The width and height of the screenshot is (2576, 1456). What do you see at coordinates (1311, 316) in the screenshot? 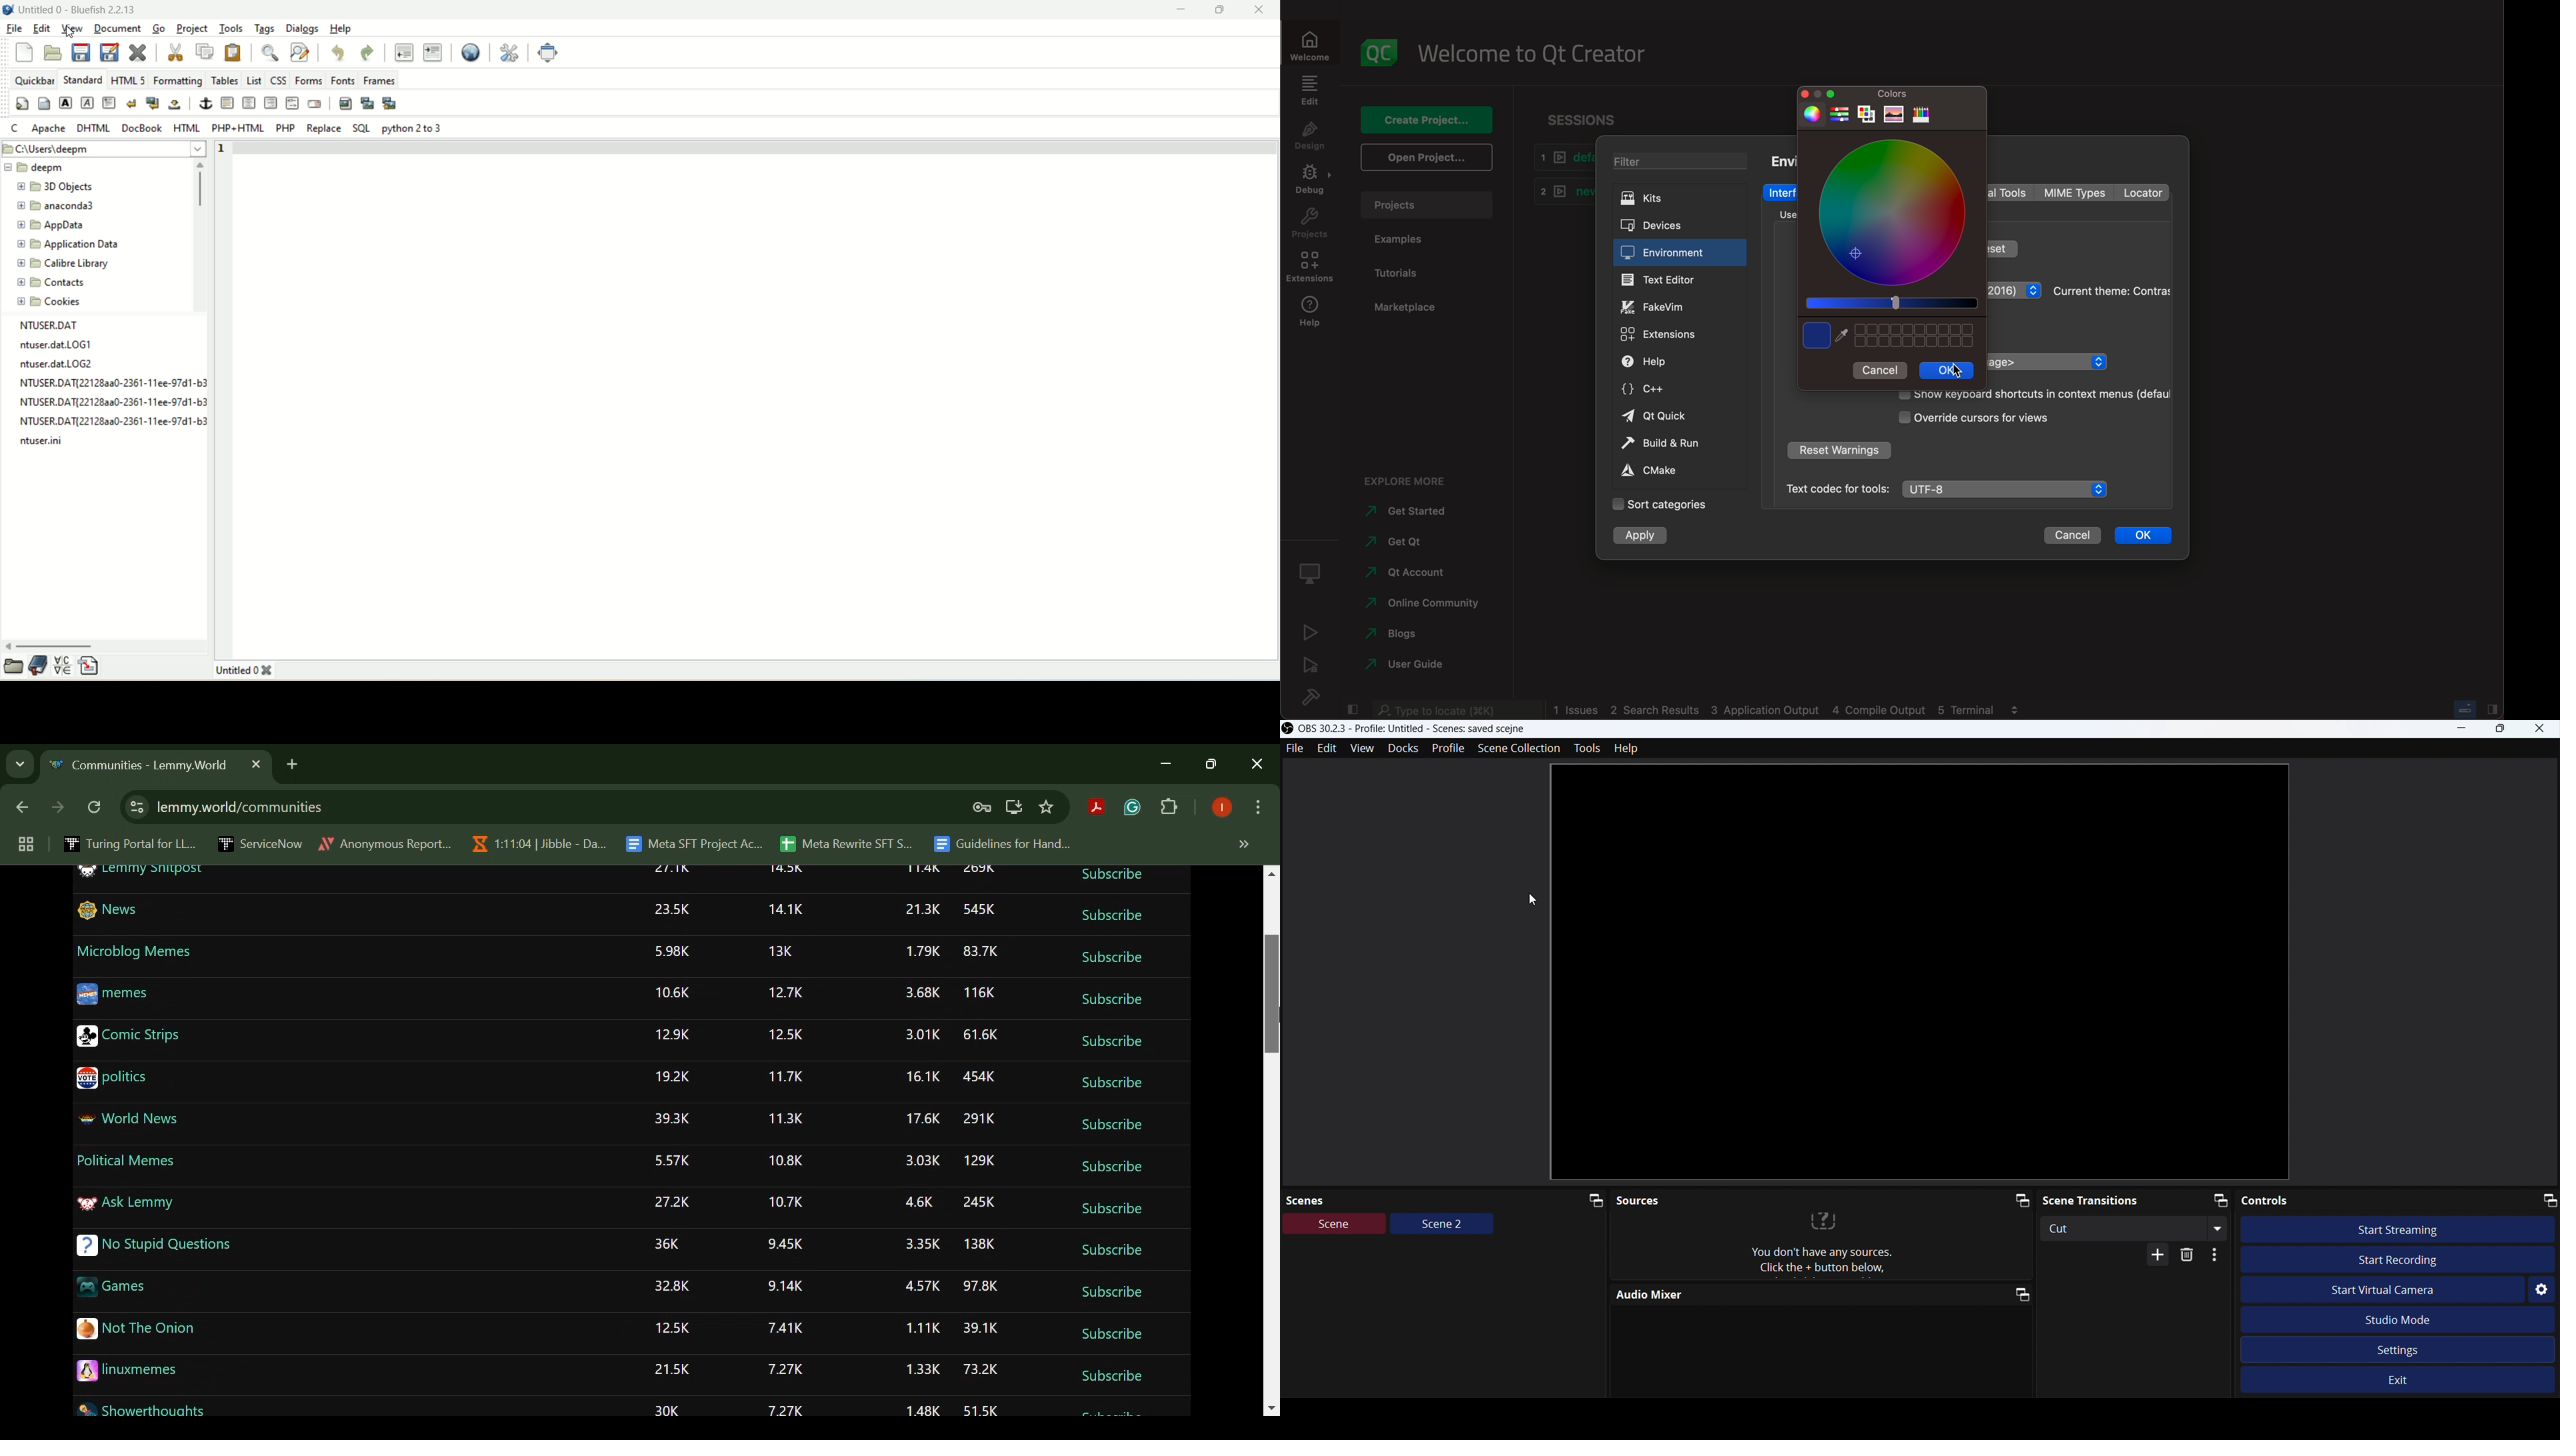
I see `help` at bounding box center [1311, 316].